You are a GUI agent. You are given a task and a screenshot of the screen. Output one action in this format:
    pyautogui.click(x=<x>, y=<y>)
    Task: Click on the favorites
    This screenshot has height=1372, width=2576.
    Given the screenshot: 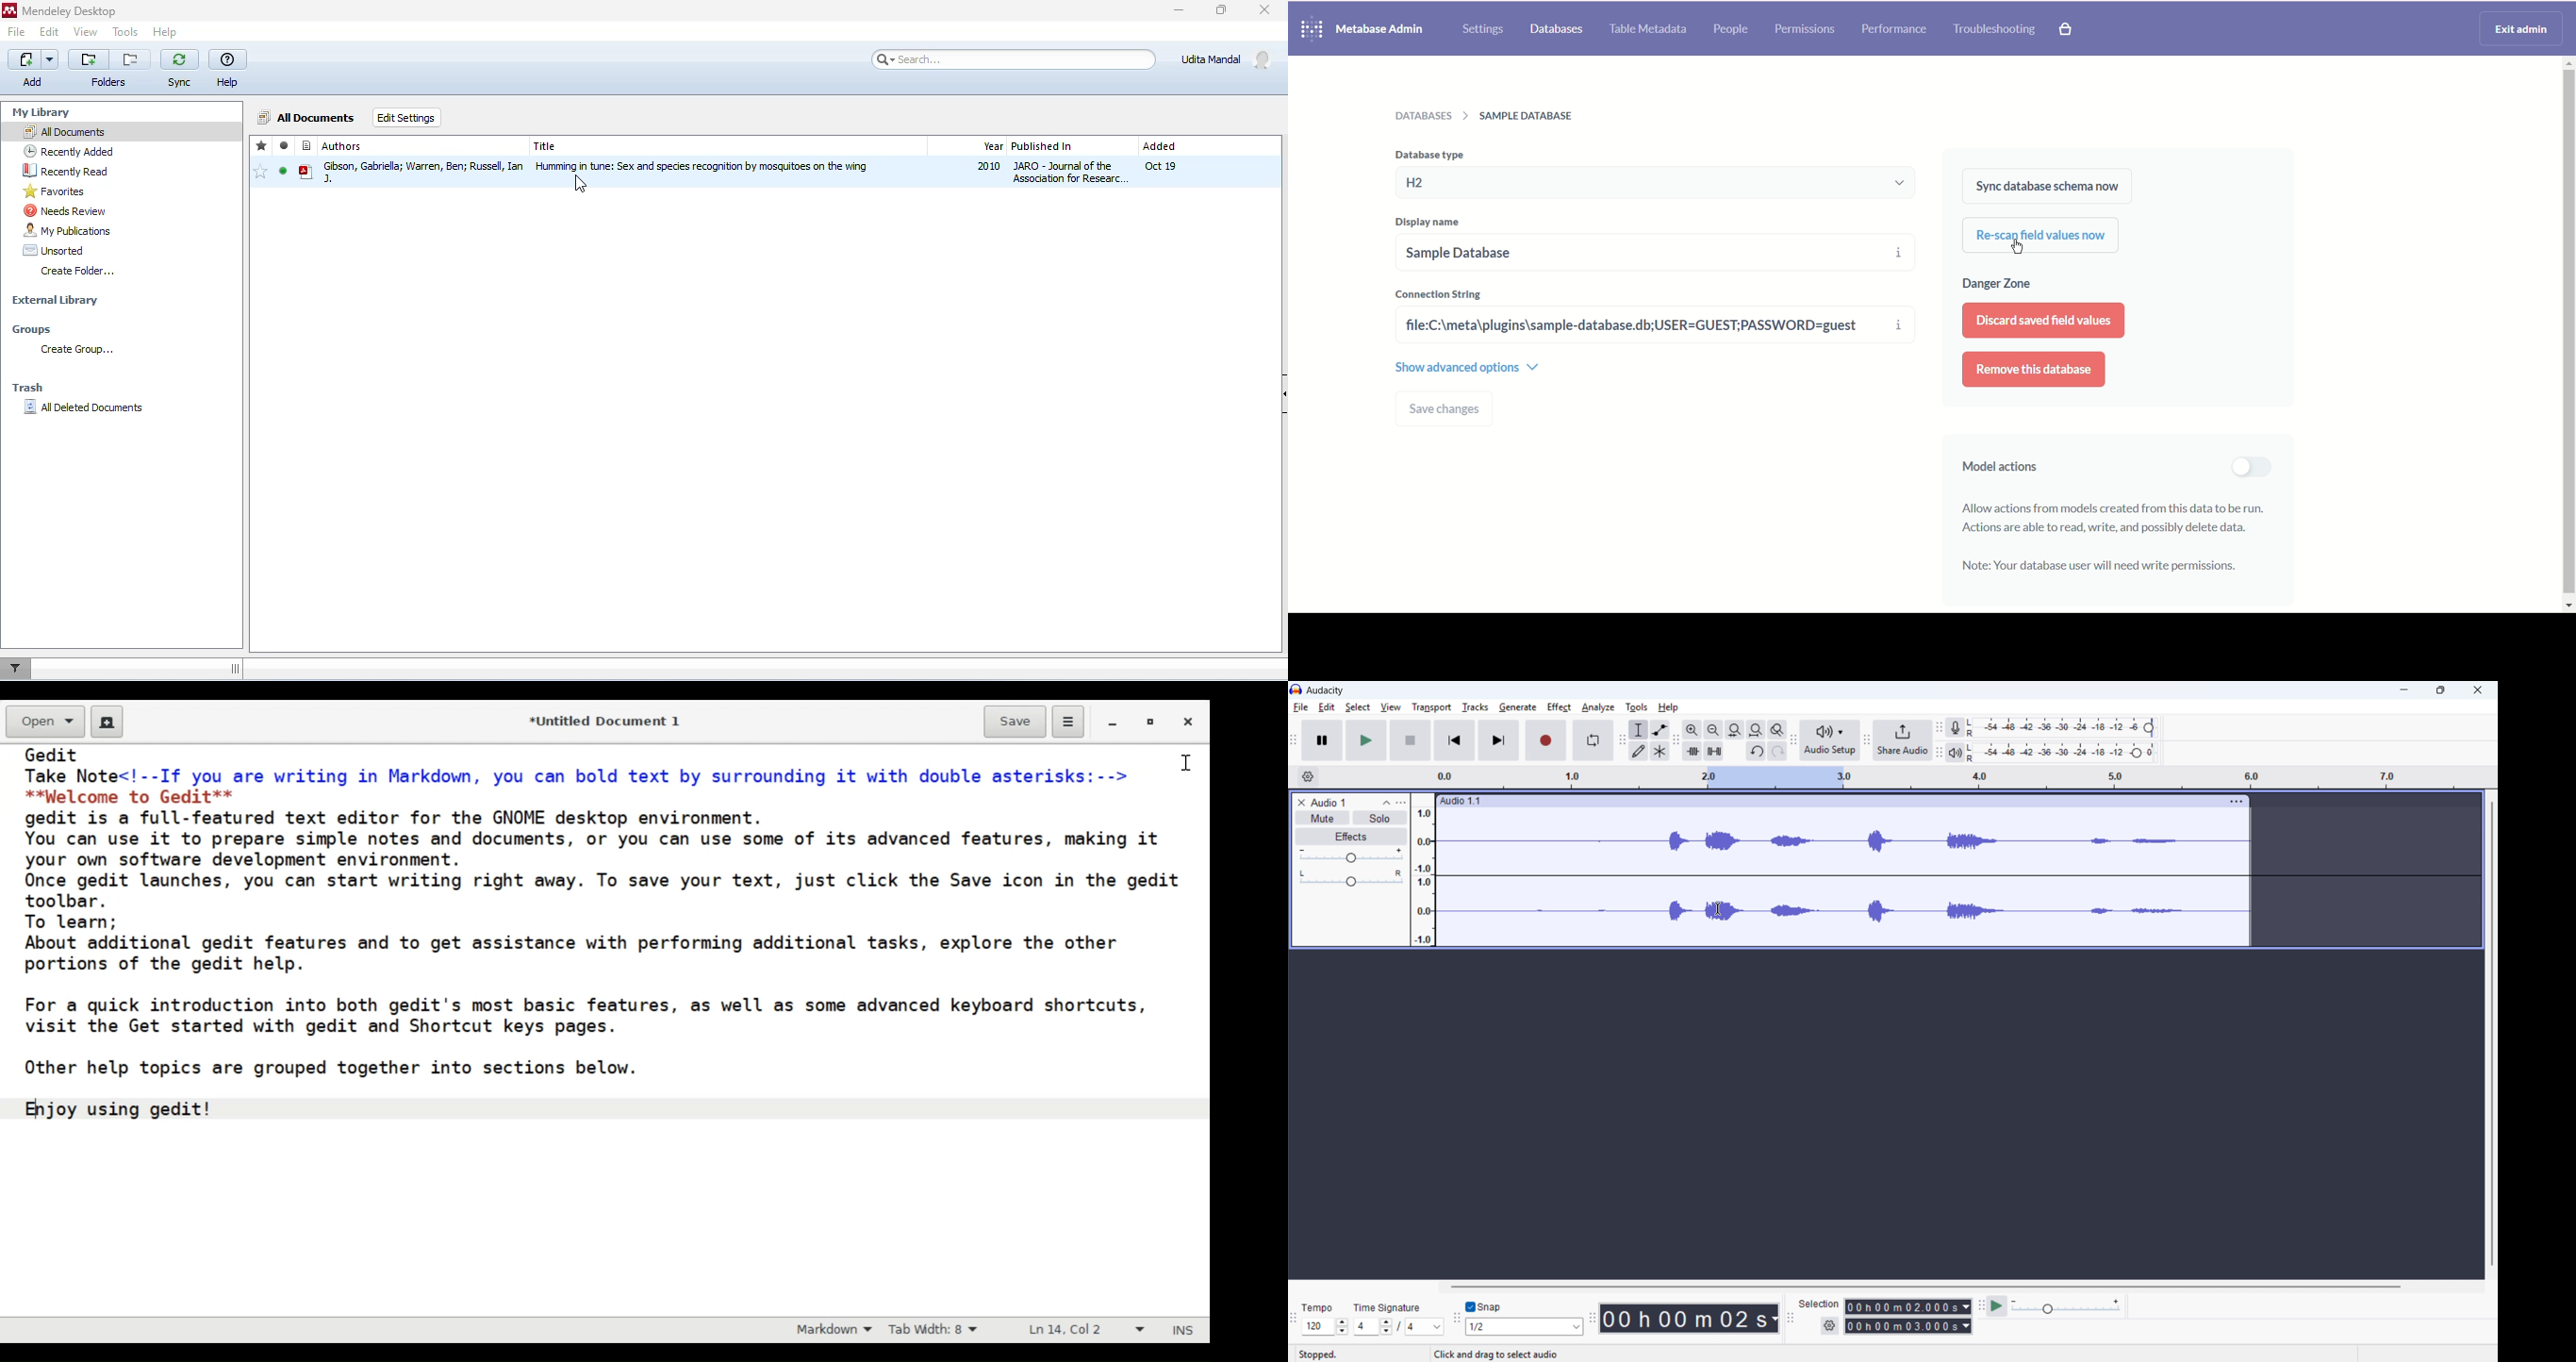 What is the action you would take?
    pyautogui.click(x=58, y=192)
    